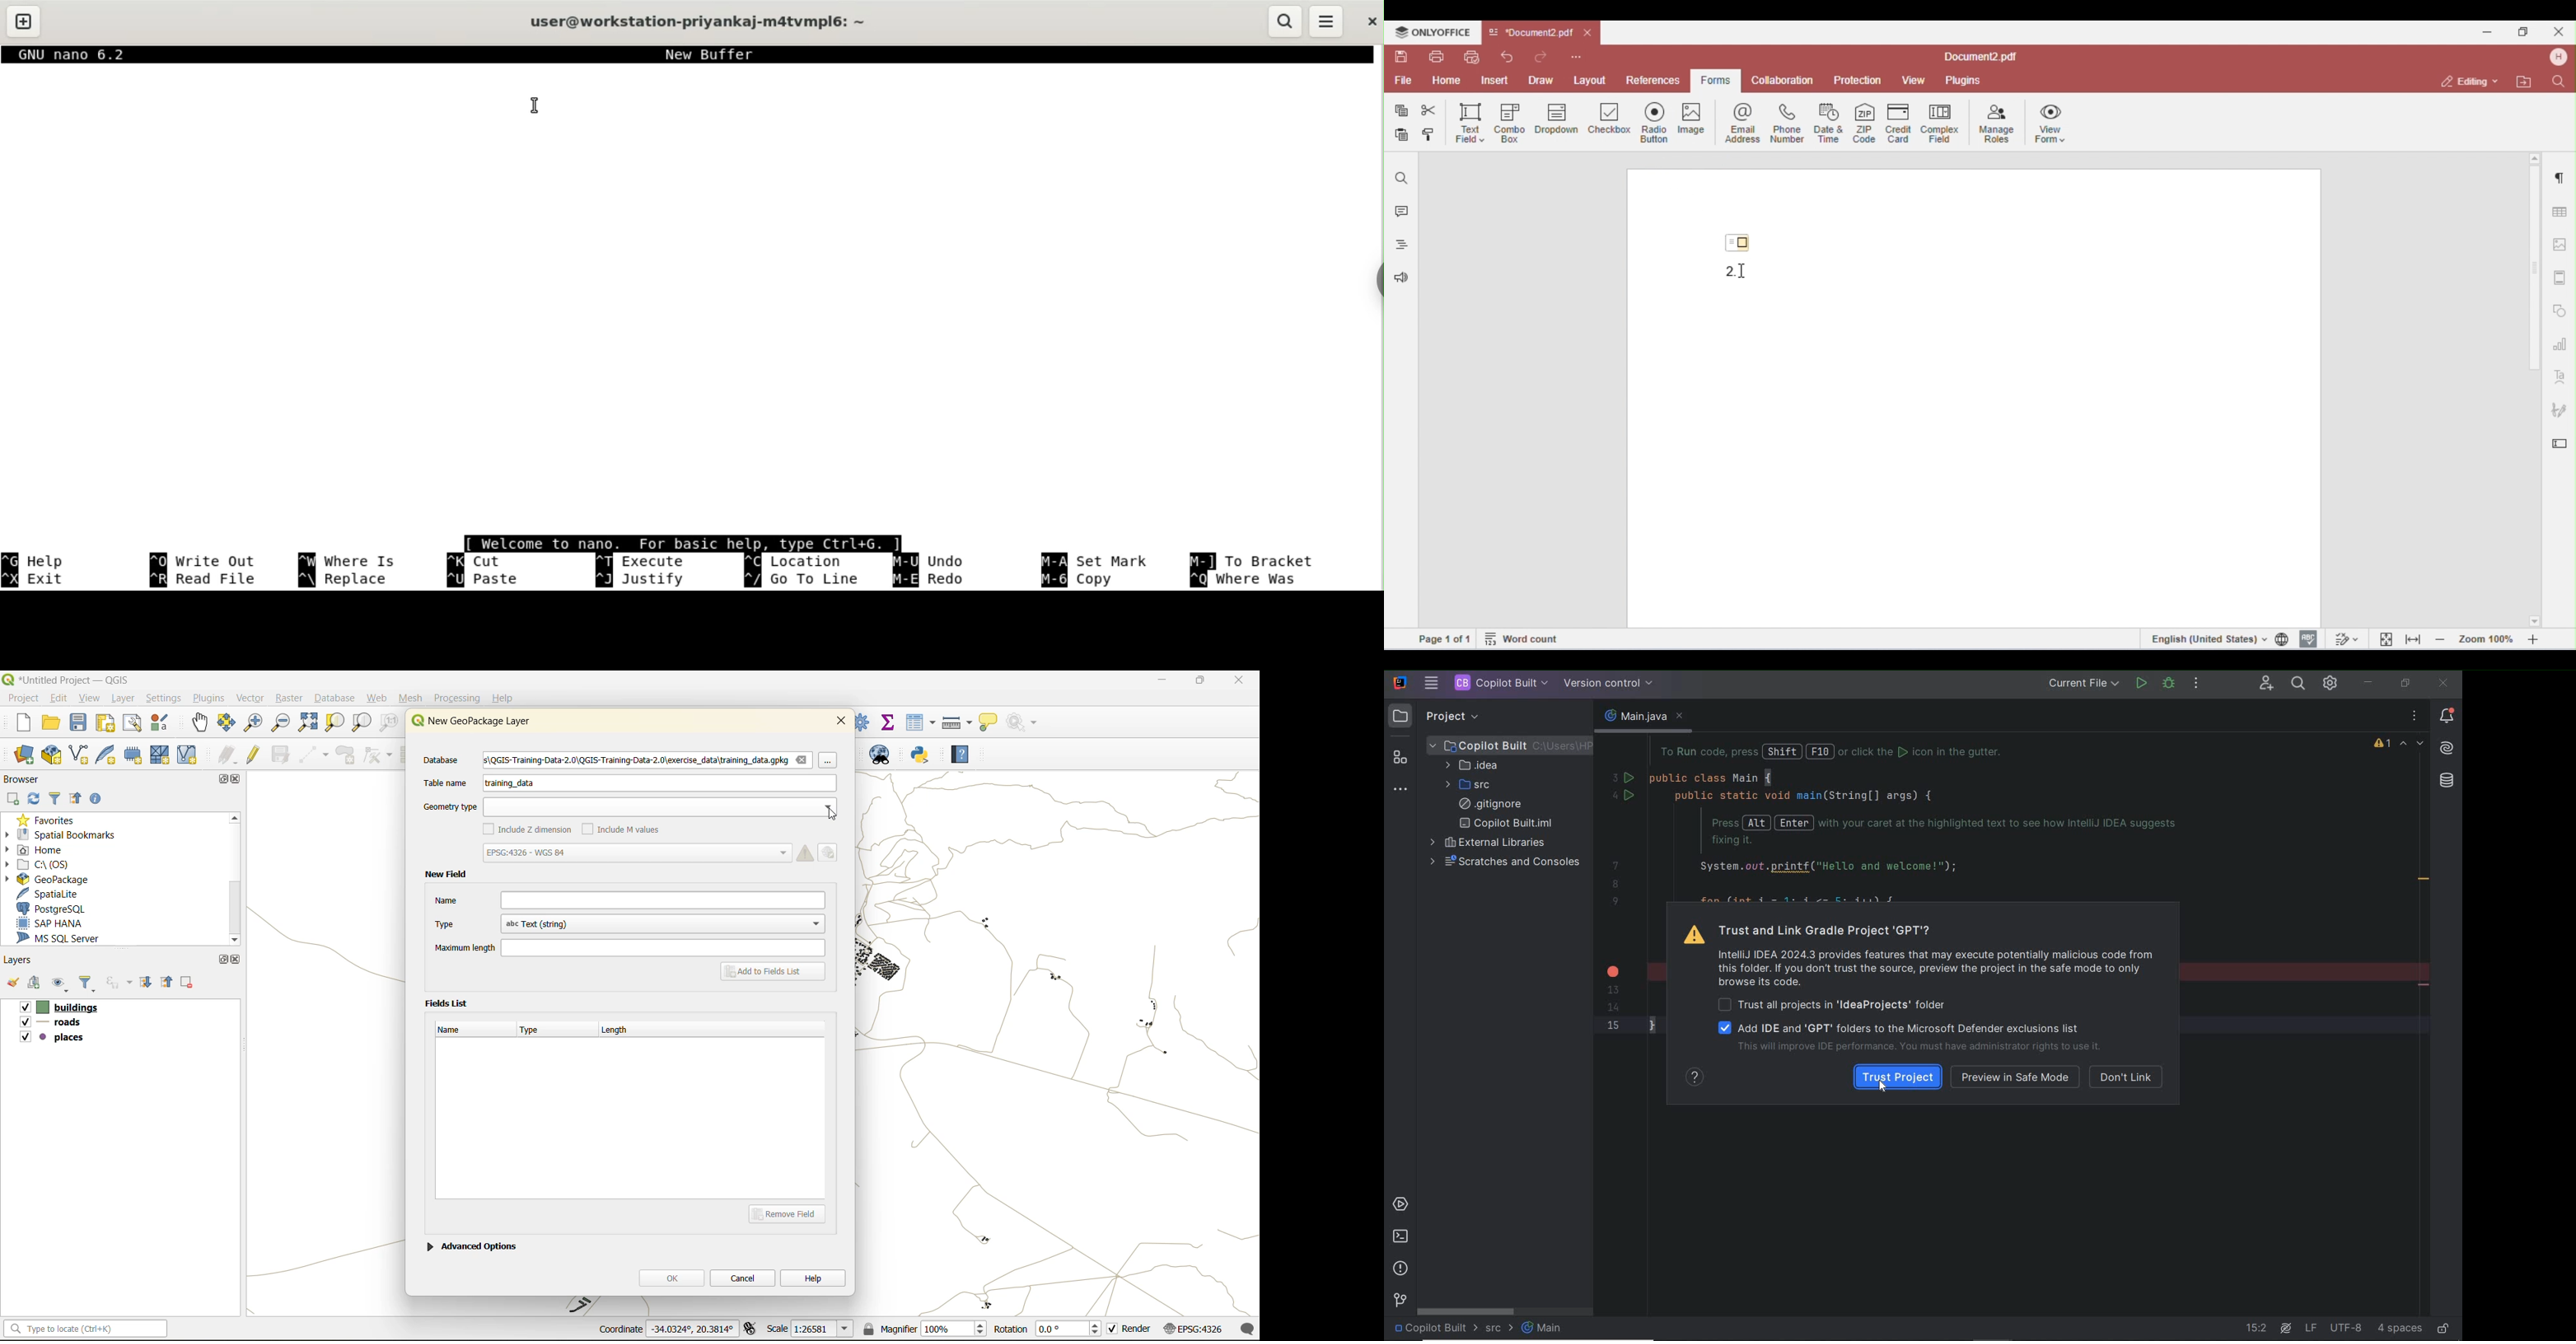 The image size is (2576, 1344). I want to click on RUN, so click(2141, 683).